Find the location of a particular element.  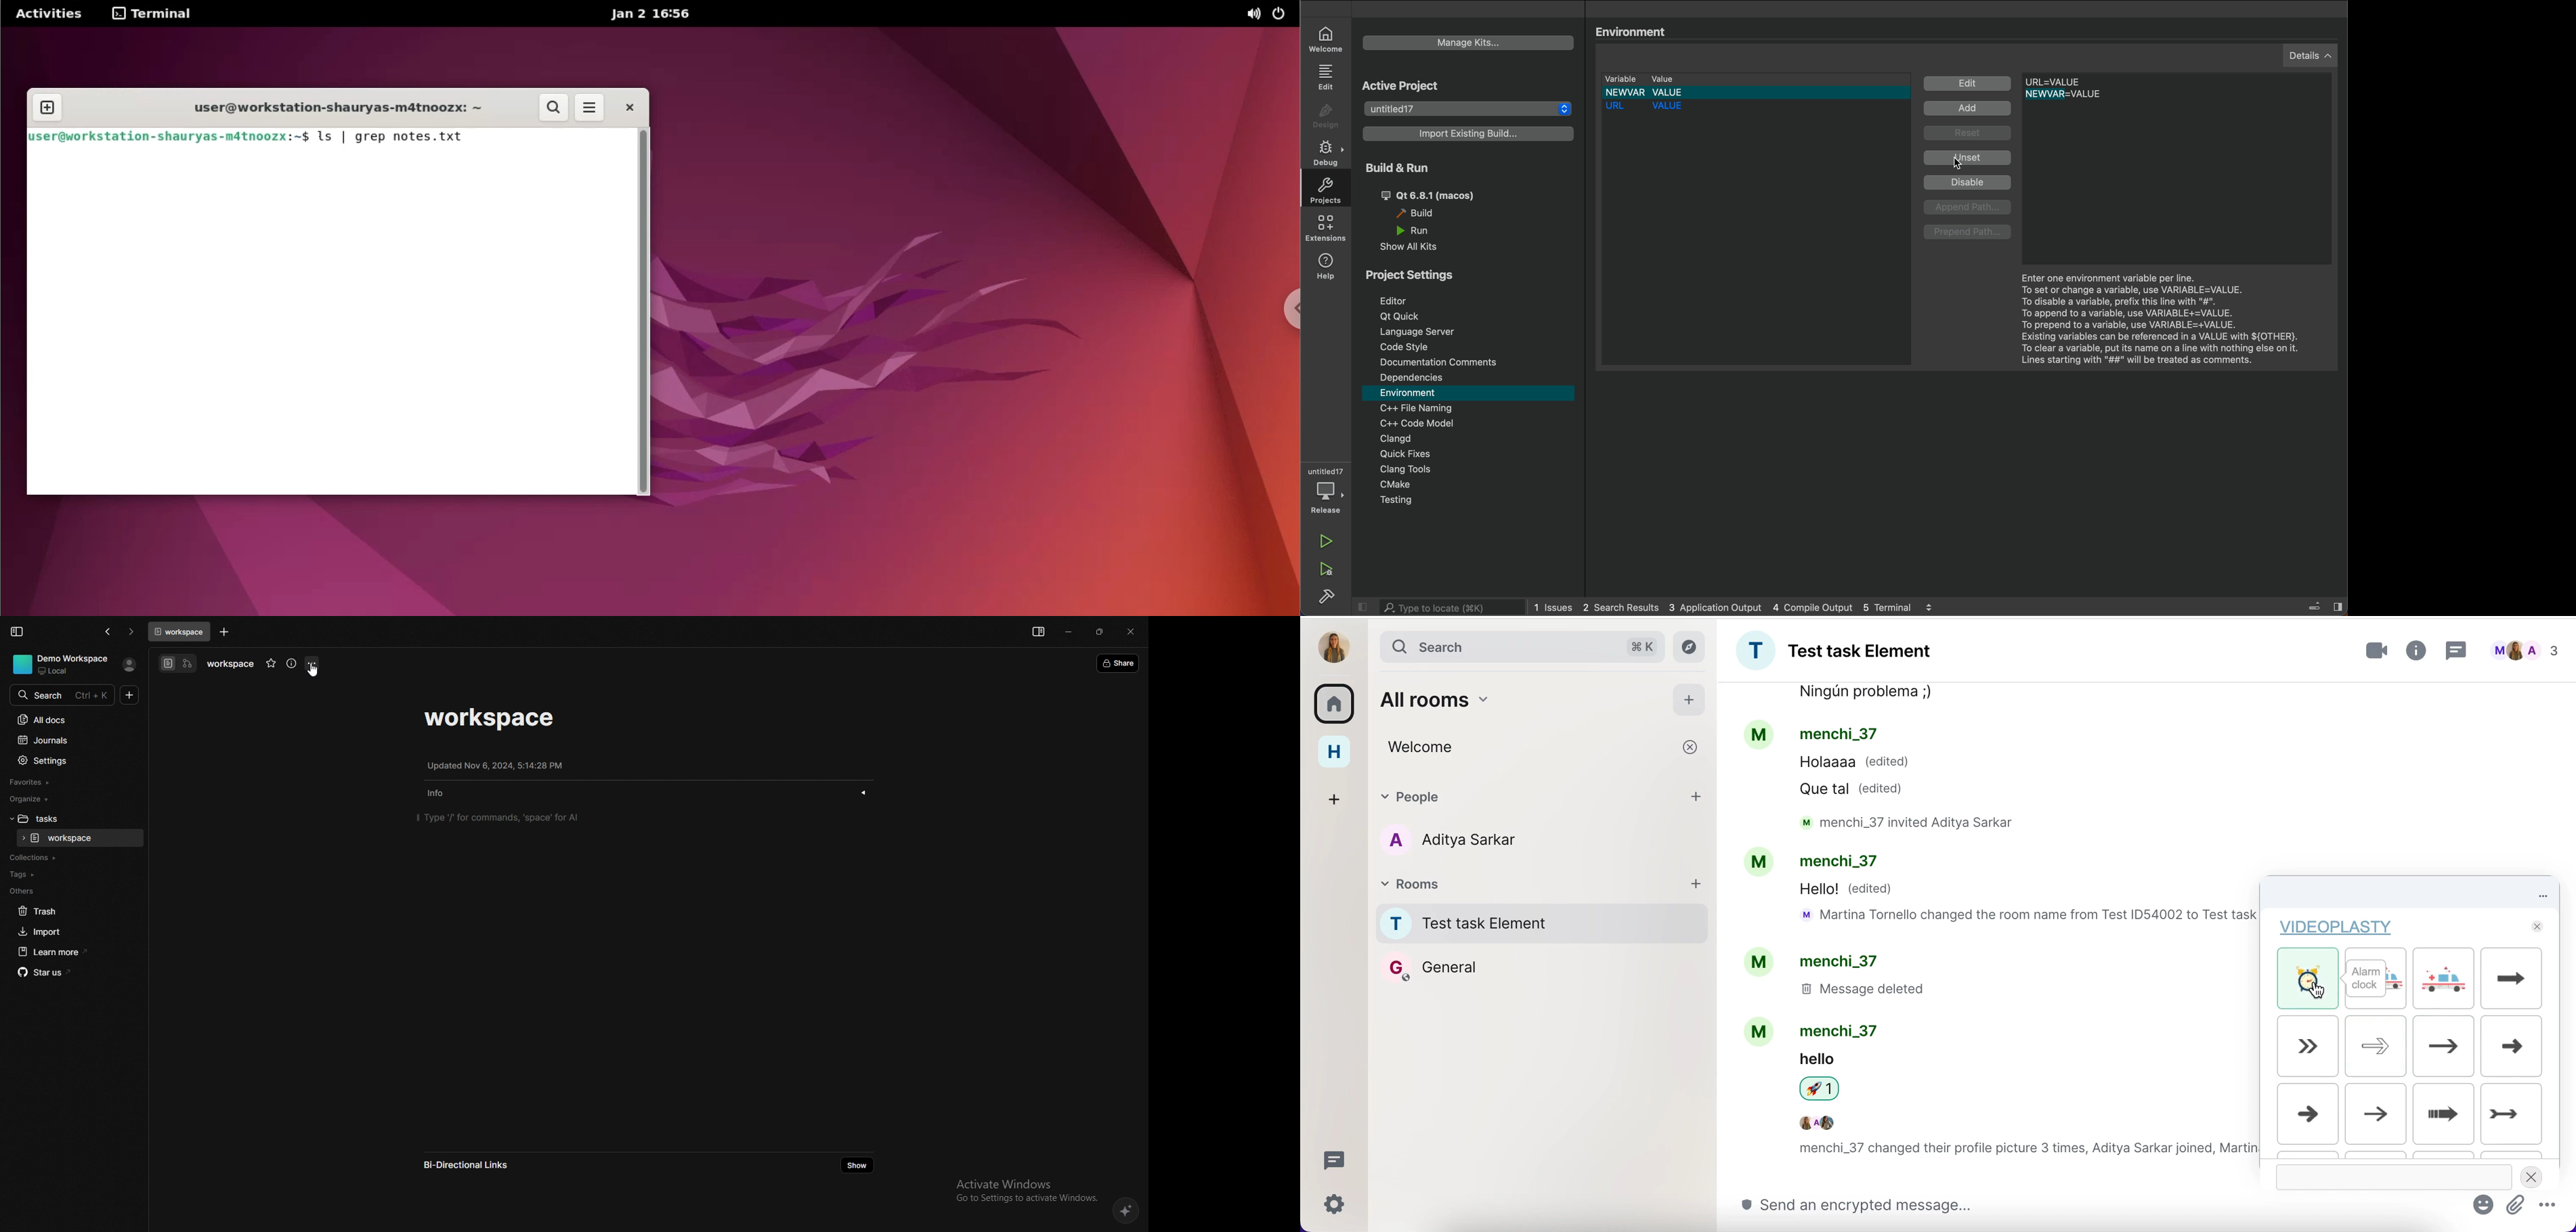

Instructions  is located at coordinates (2158, 320).